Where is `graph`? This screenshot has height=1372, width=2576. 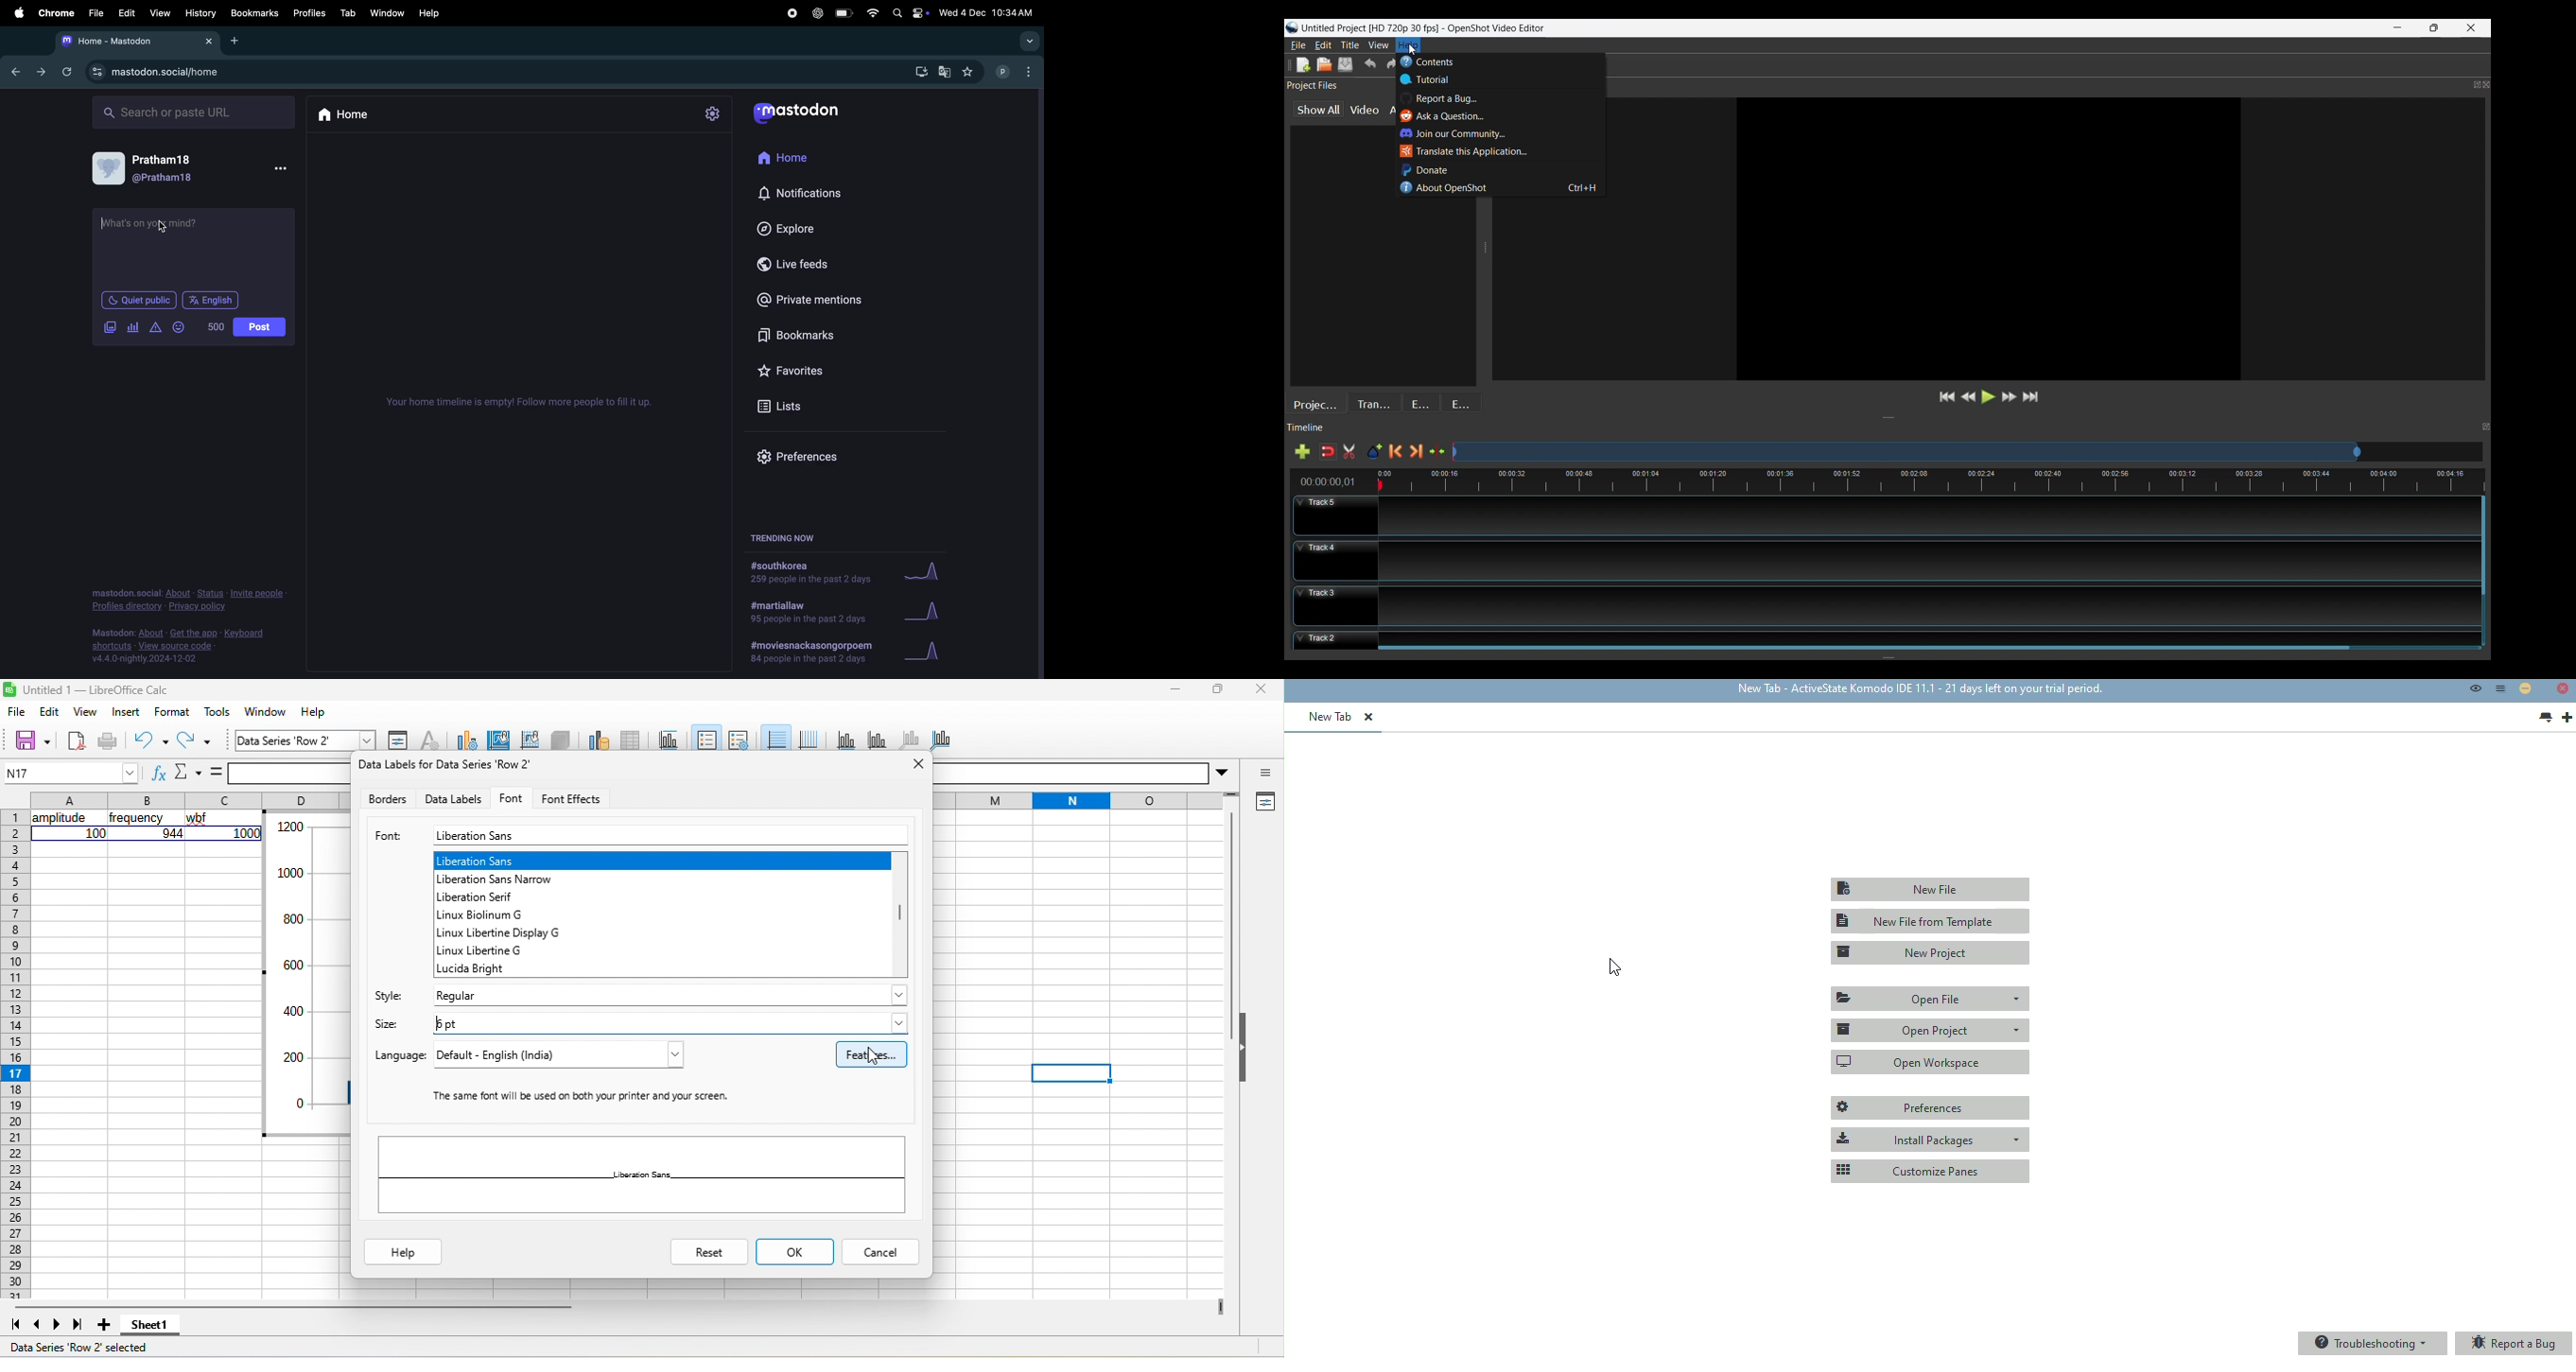
graph is located at coordinates (929, 651).